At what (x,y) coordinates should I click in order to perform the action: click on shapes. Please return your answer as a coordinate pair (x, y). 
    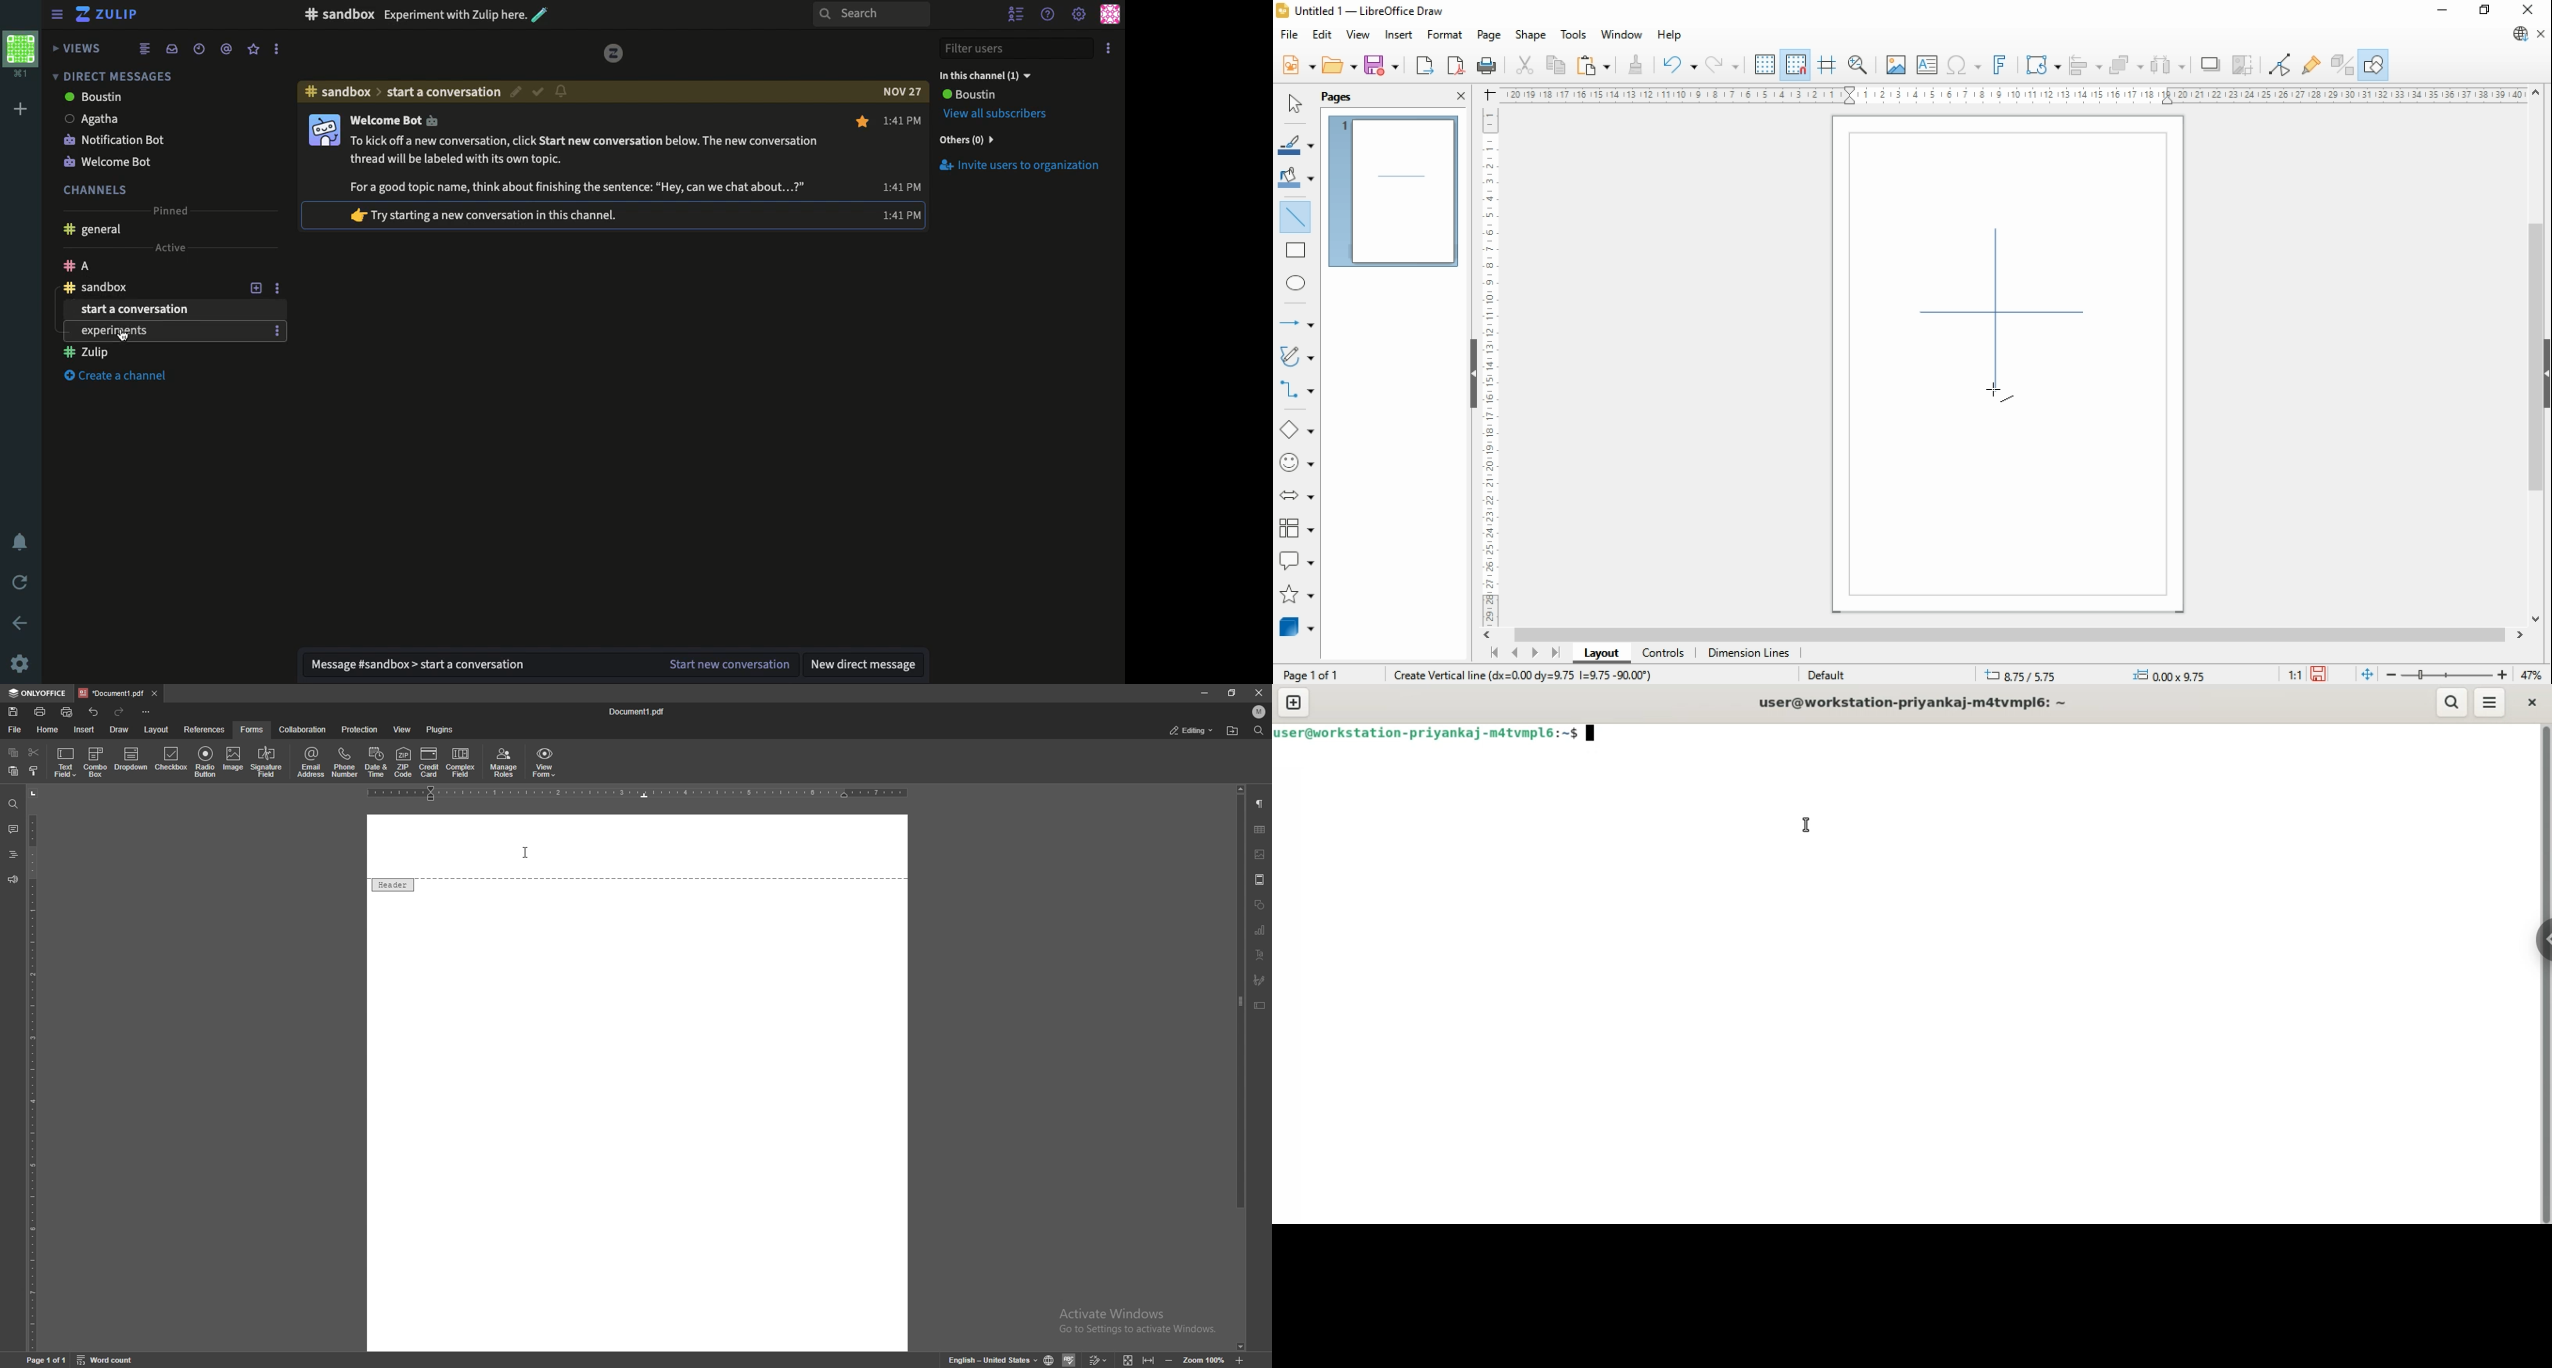
    Looking at the image, I should click on (1260, 903).